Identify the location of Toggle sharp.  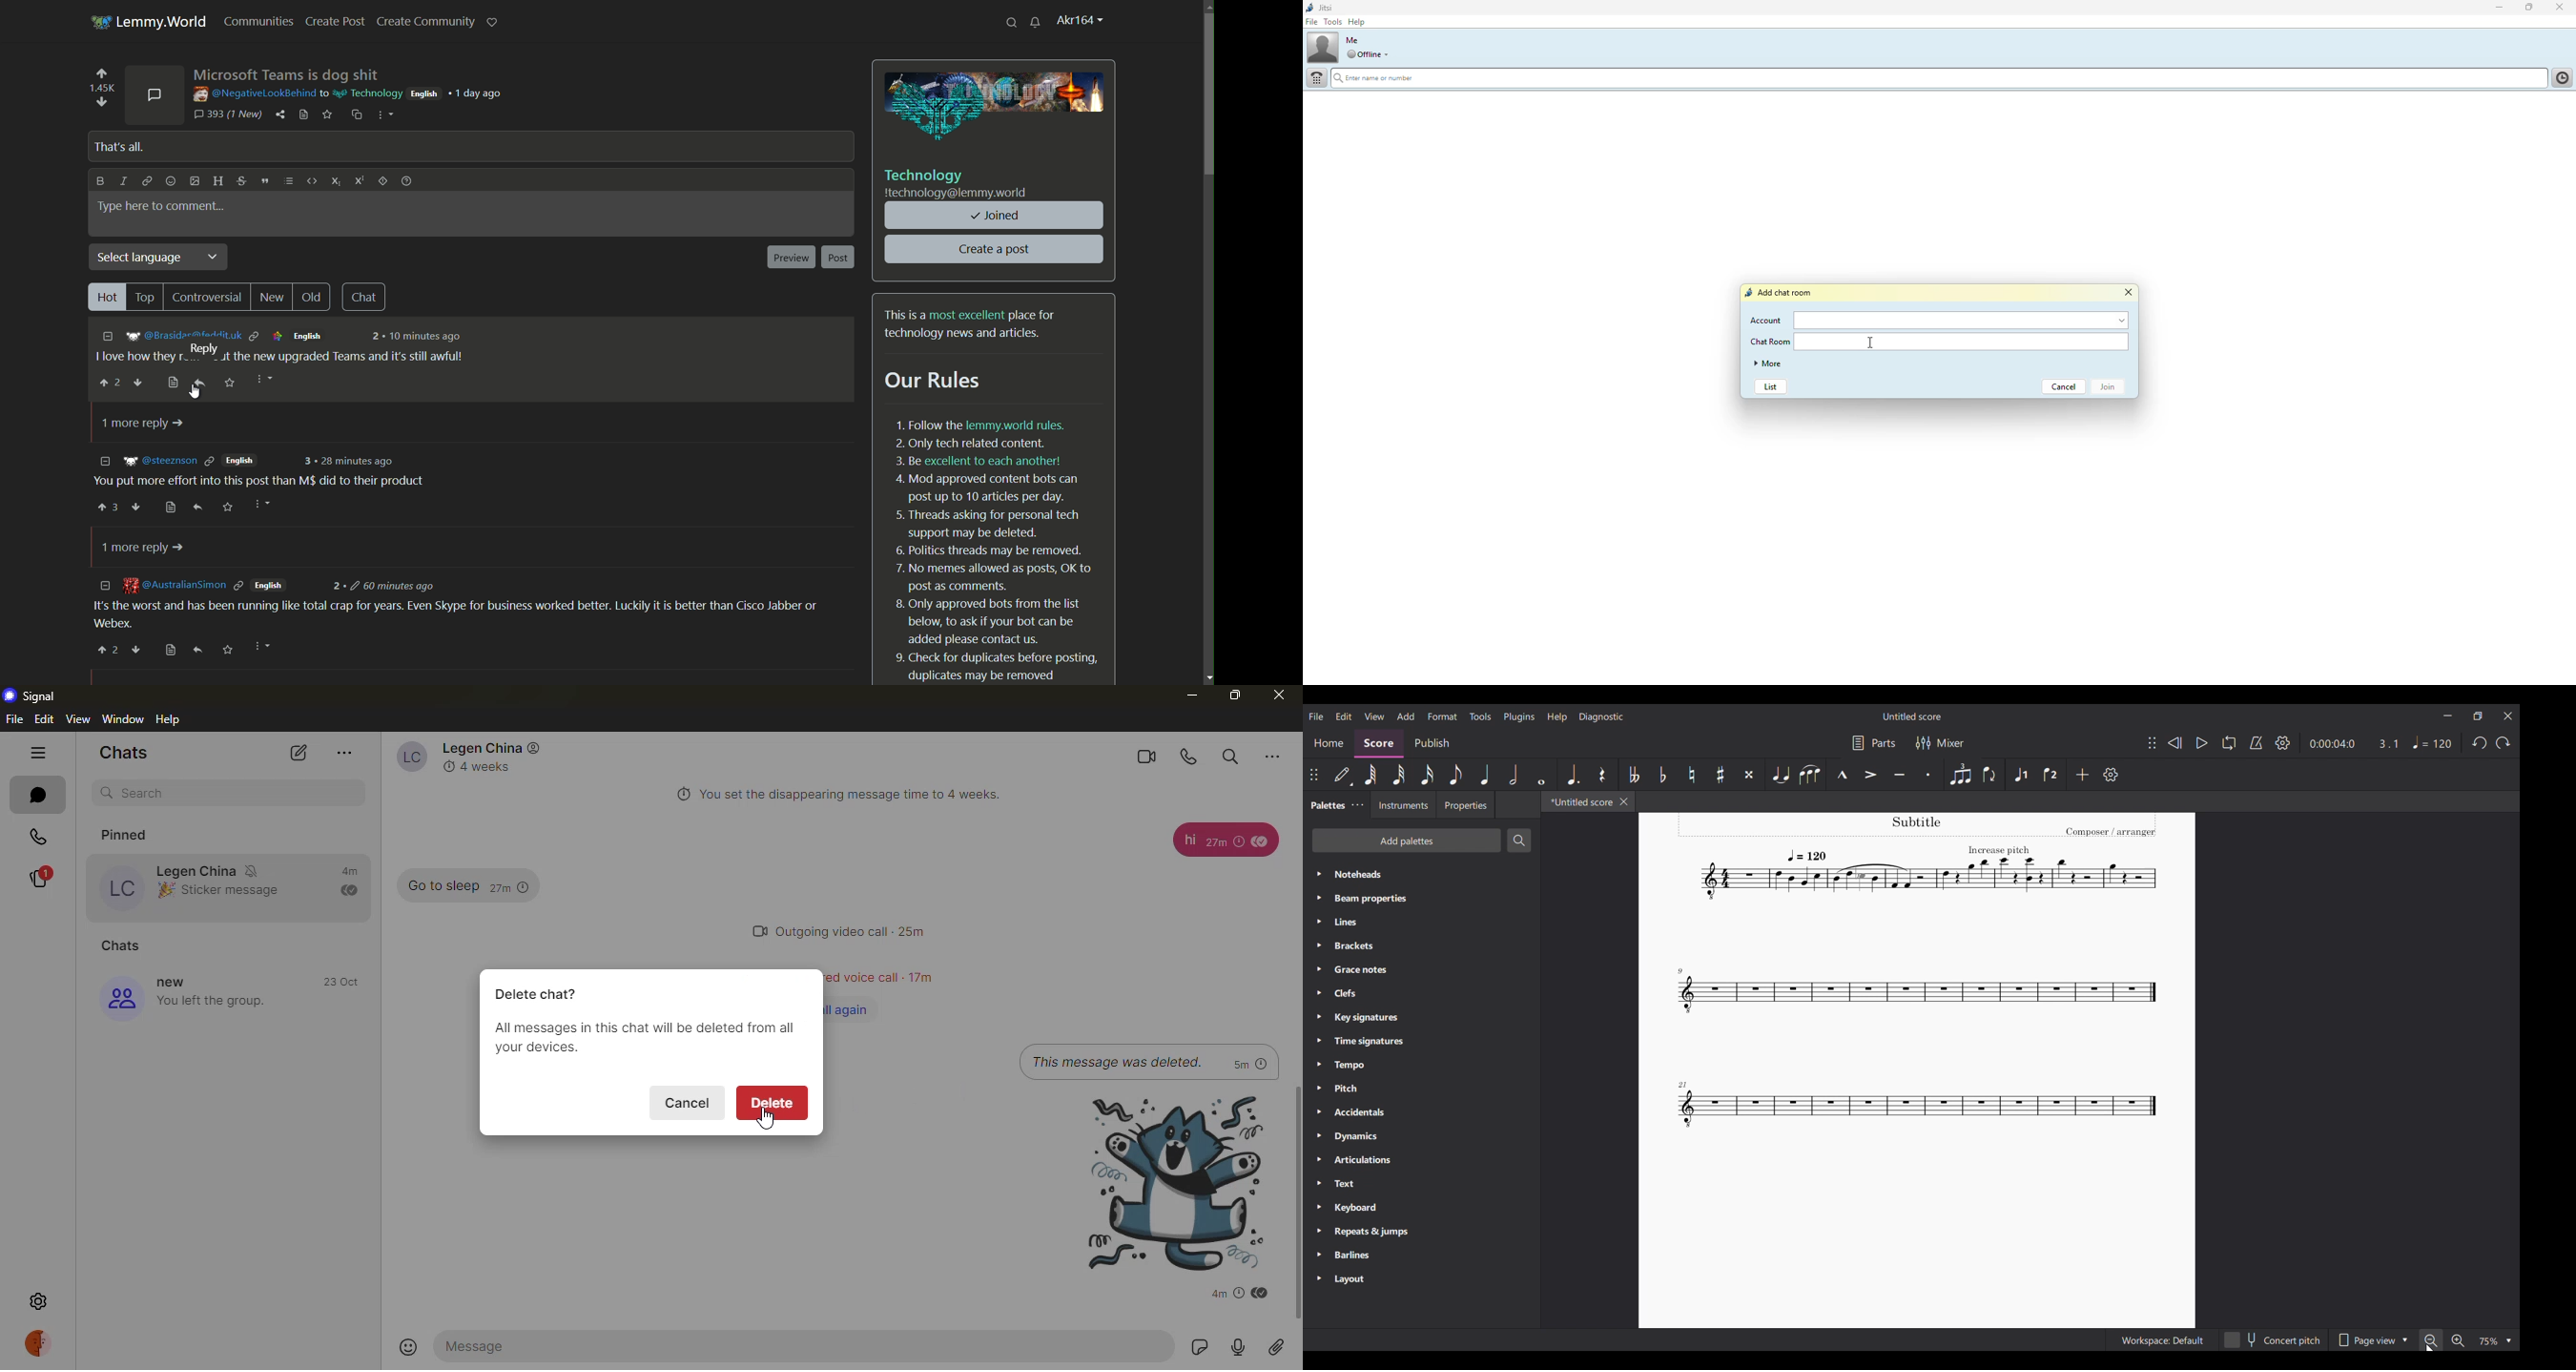
(1721, 774).